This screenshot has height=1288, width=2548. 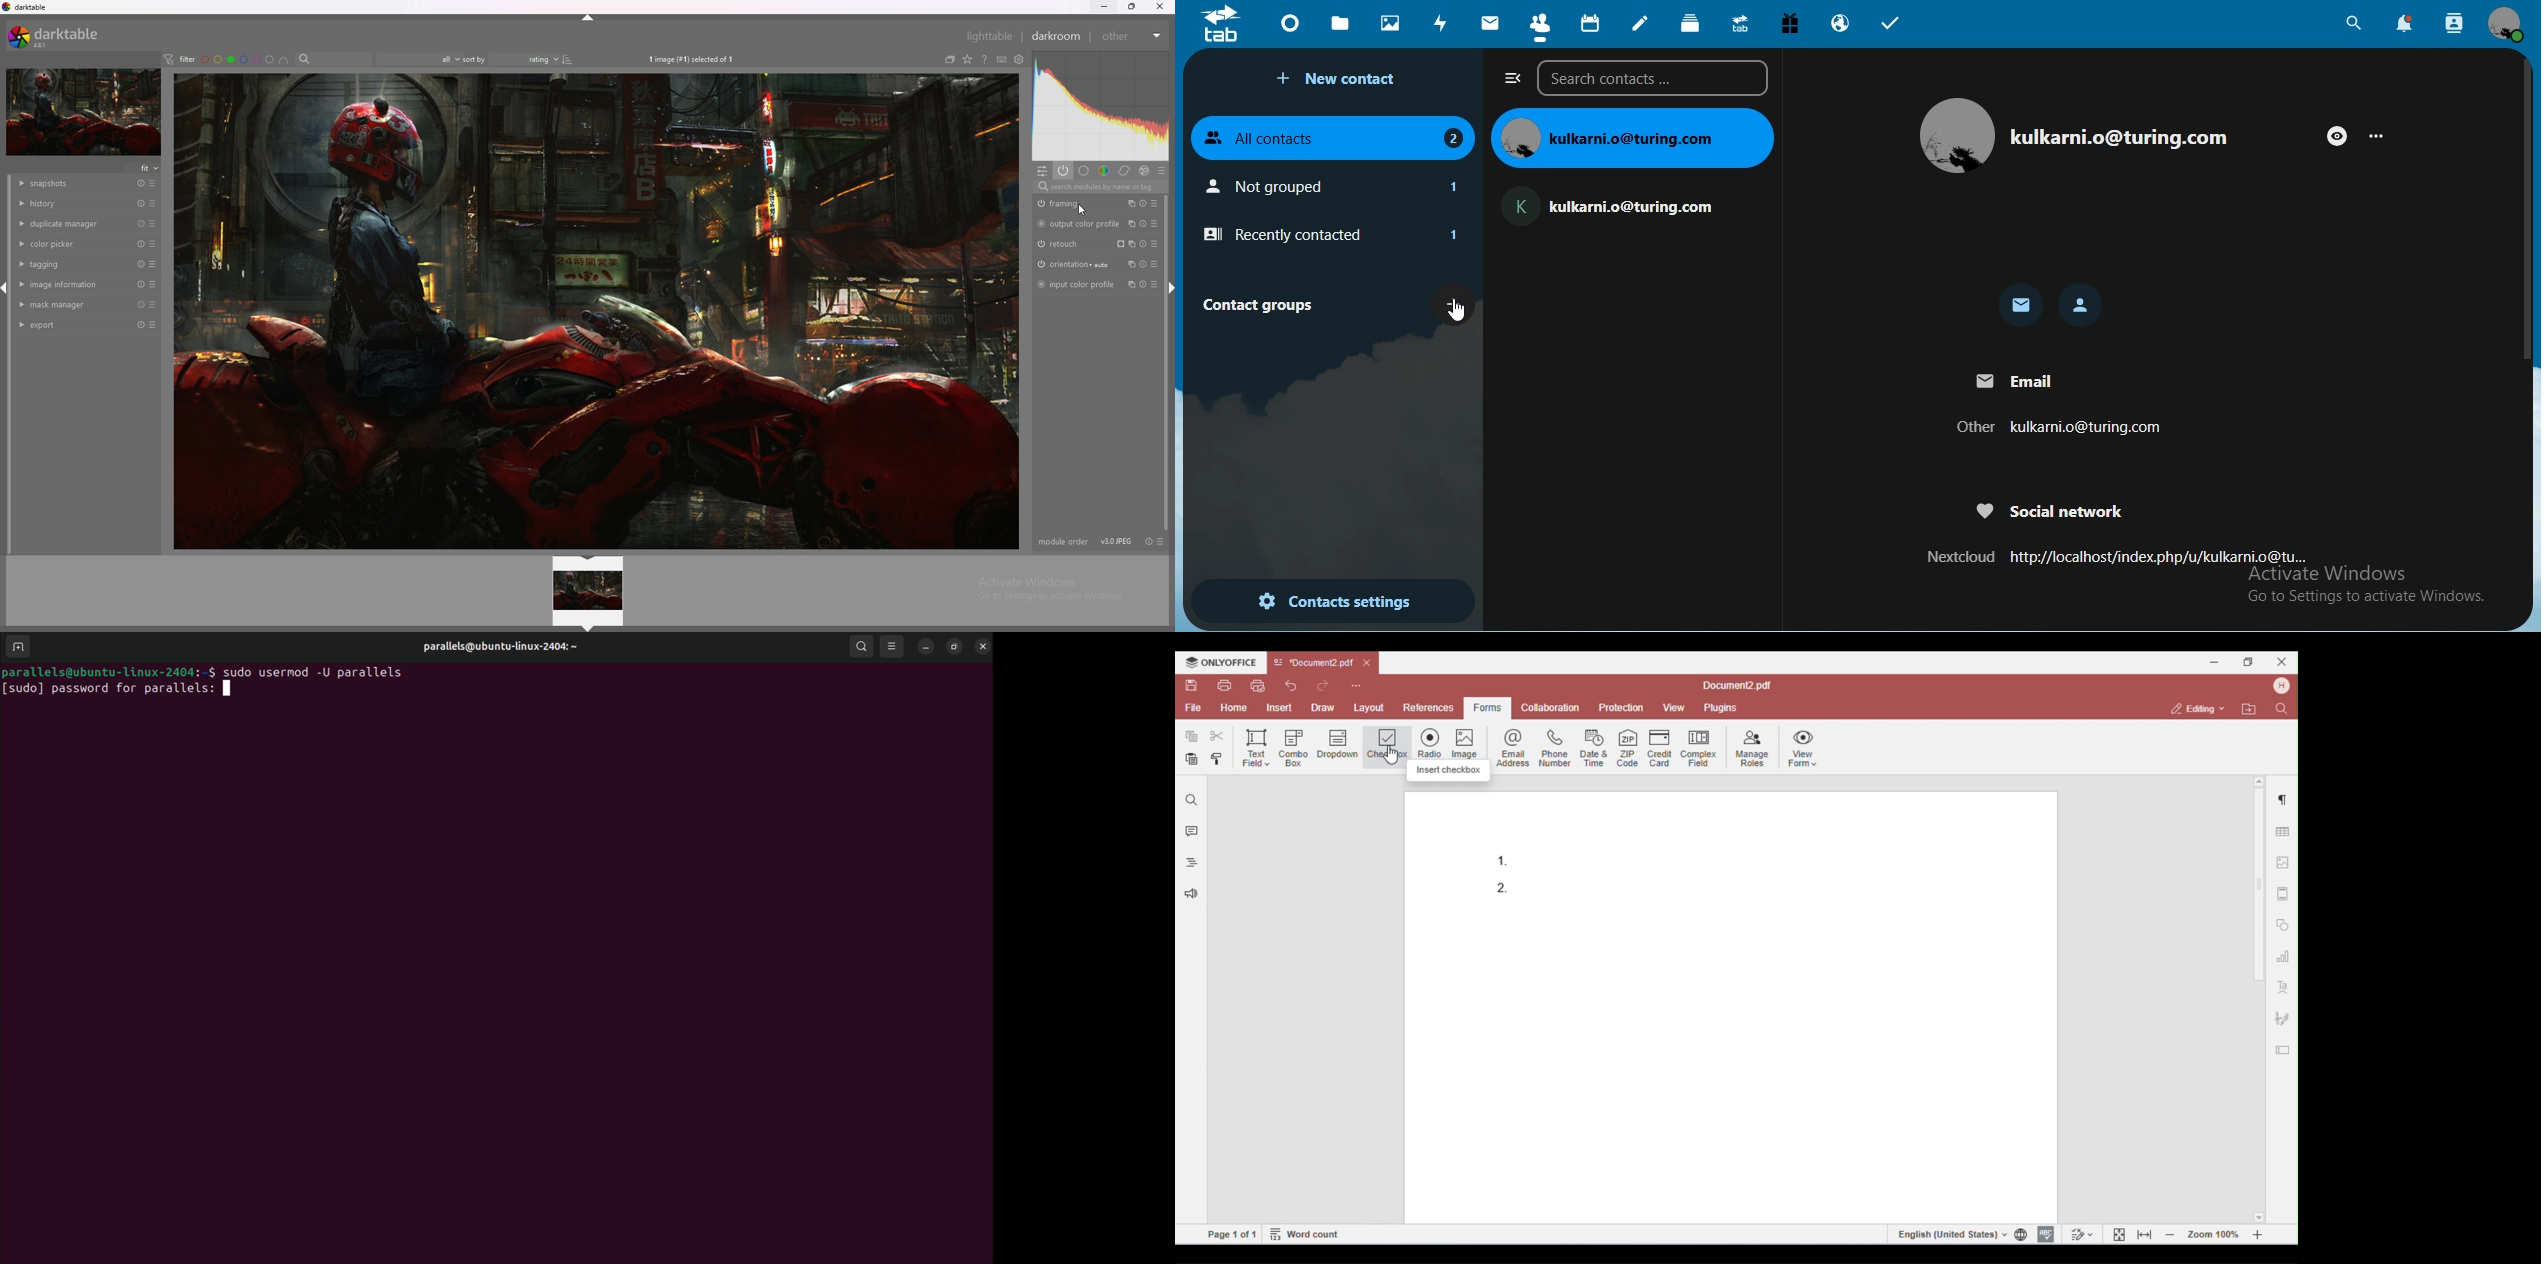 I want to click on add, so click(x=1455, y=302).